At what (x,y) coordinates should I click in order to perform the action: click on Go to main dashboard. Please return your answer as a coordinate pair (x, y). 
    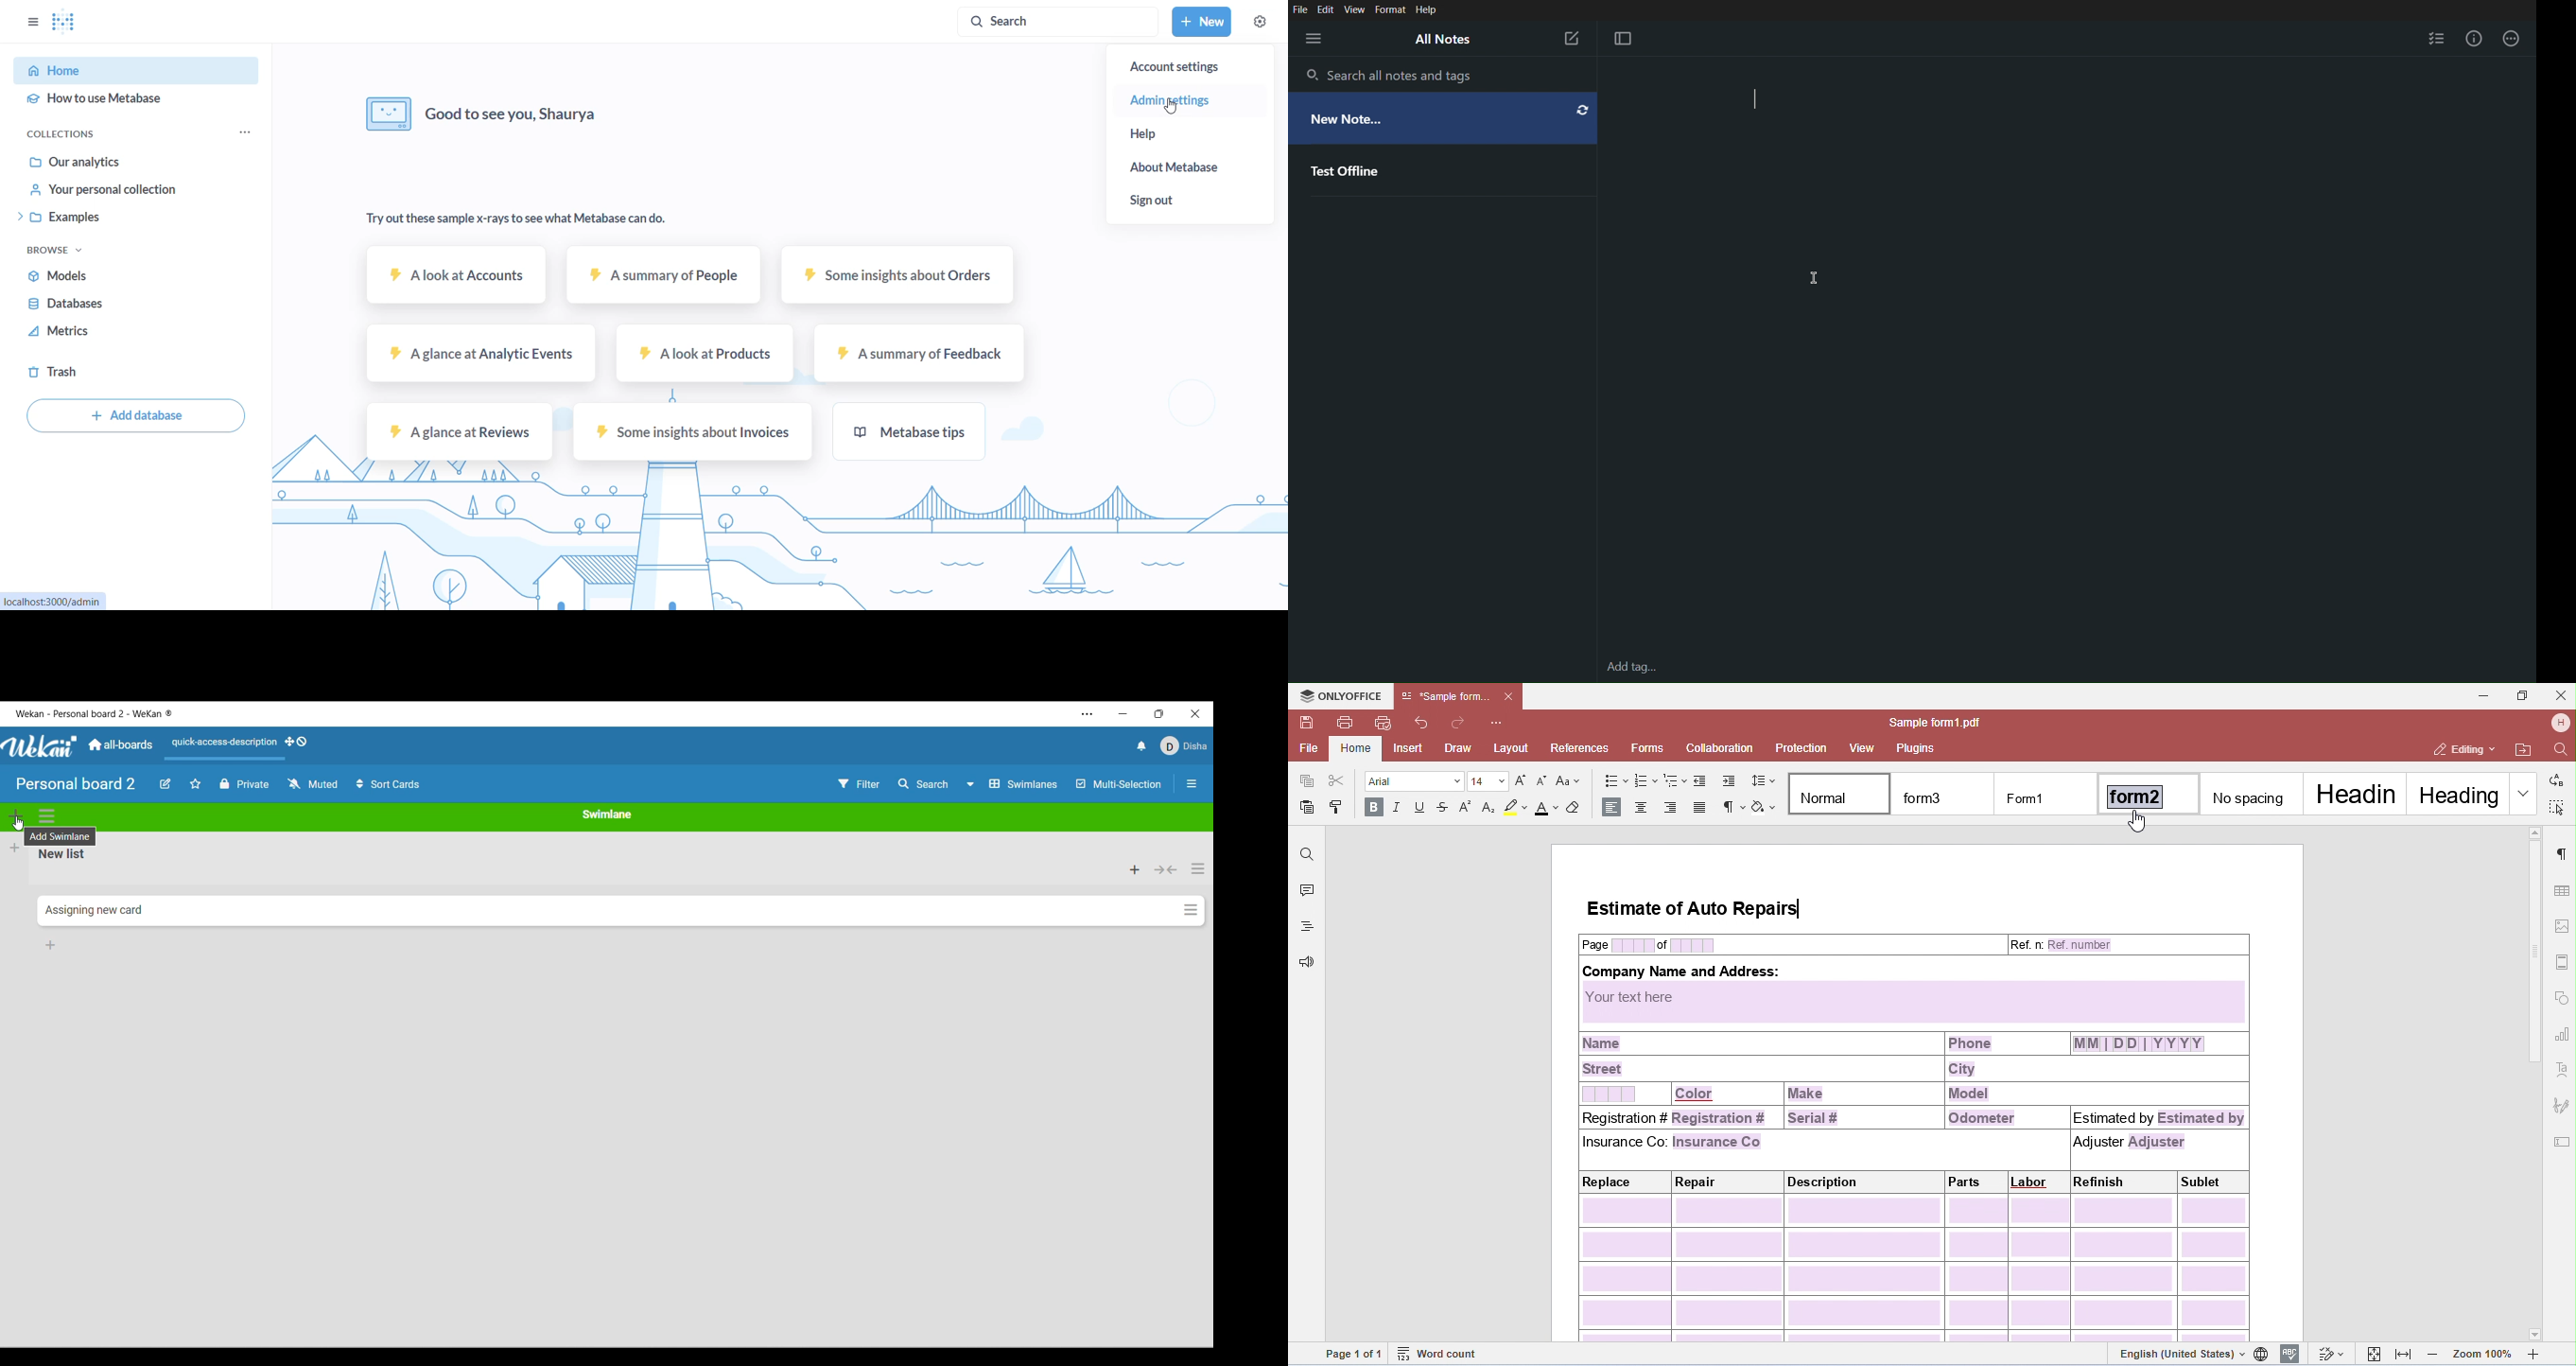
    Looking at the image, I should click on (121, 745).